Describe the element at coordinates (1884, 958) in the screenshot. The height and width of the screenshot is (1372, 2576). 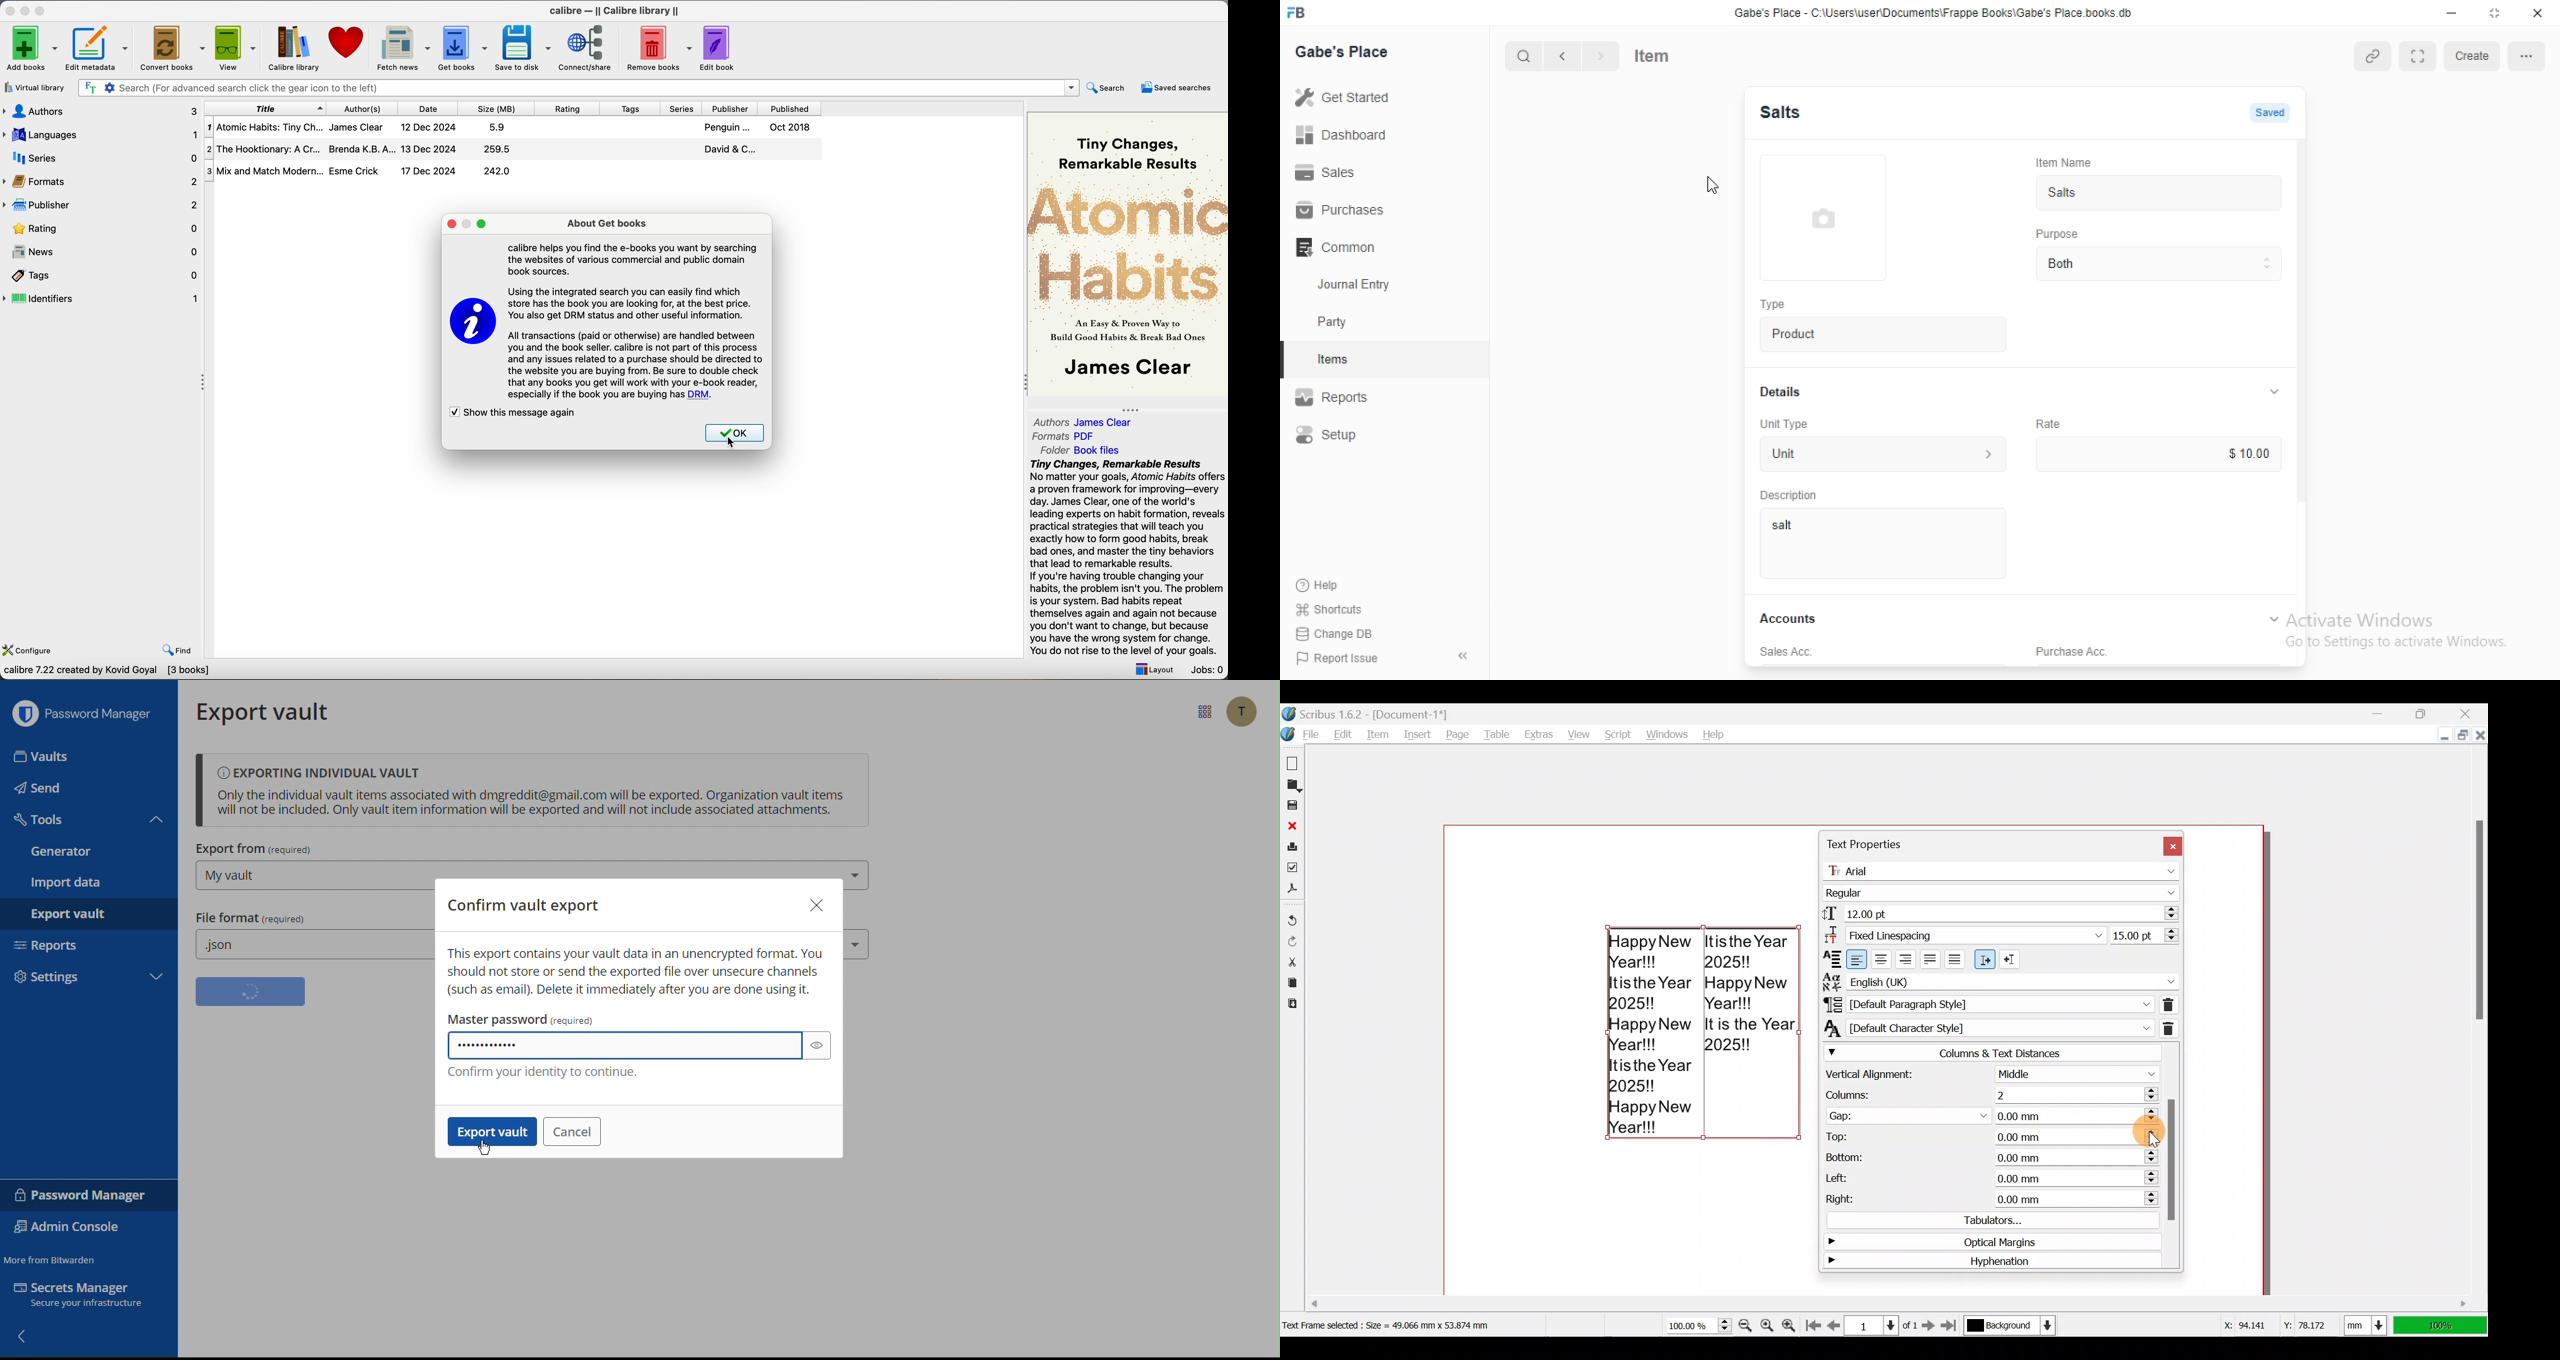
I see `Align text center` at that location.